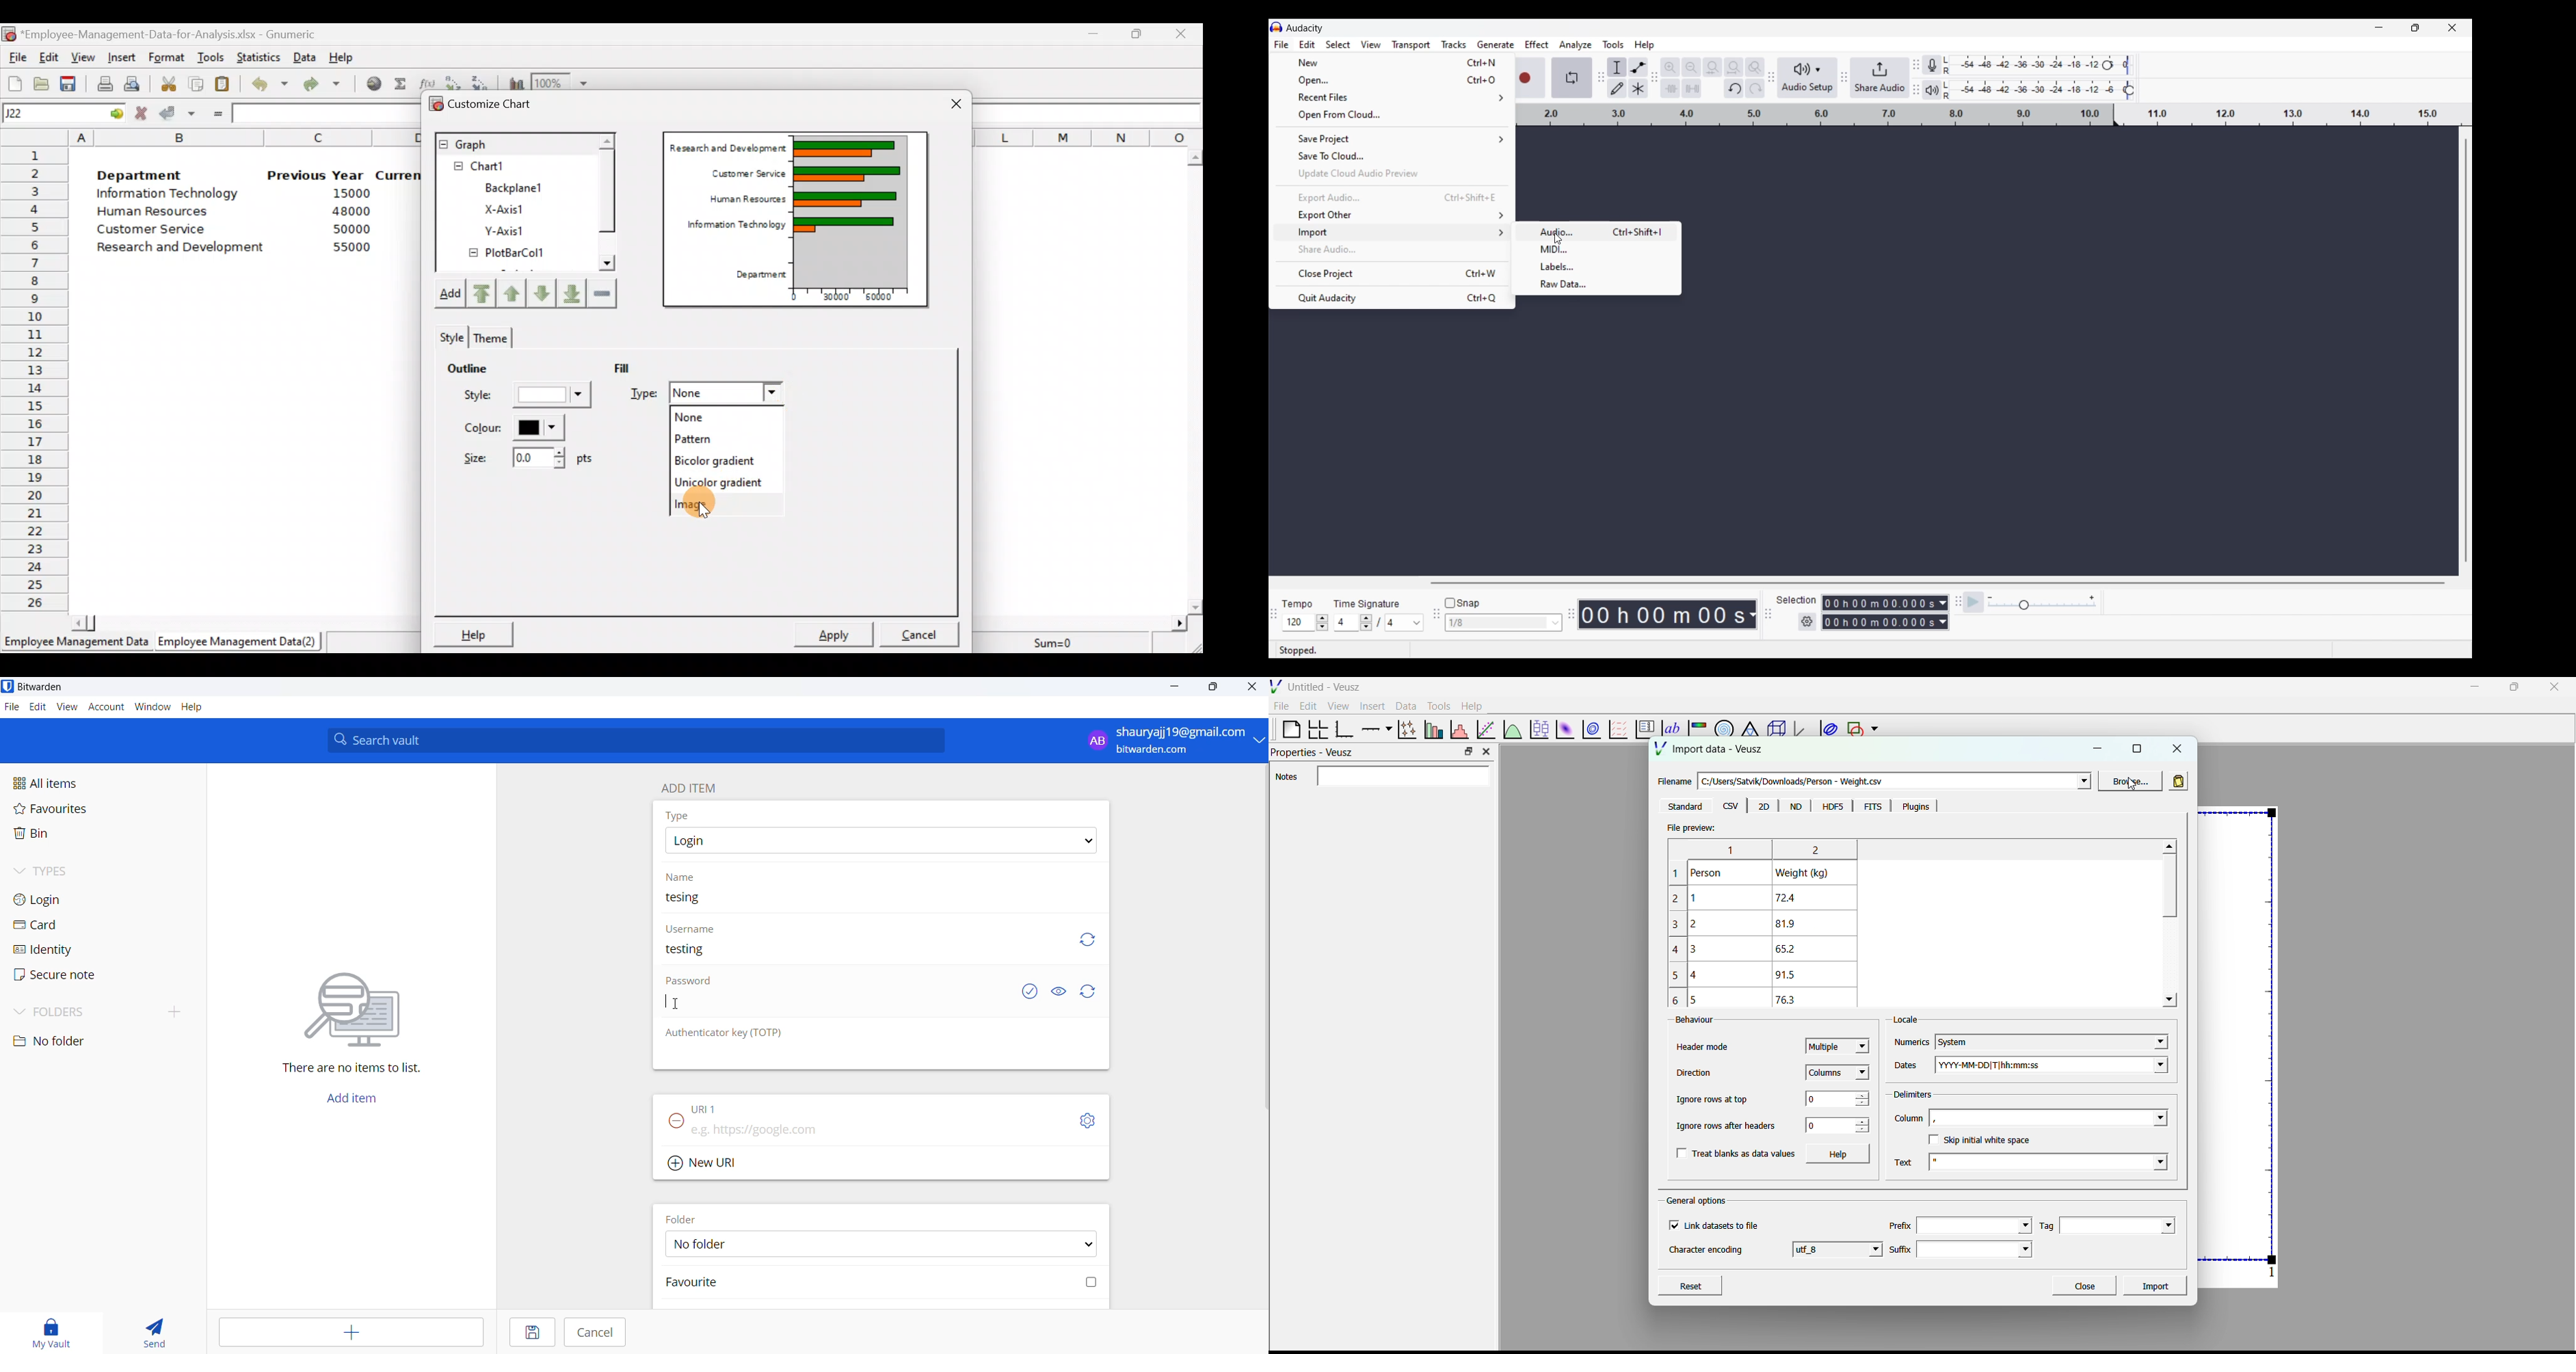 Image resolution: width=2576 pixels, height=1372 pixels. Describe the element at coordinates (64, 869) in the screenshot. I see `Types` at that location.